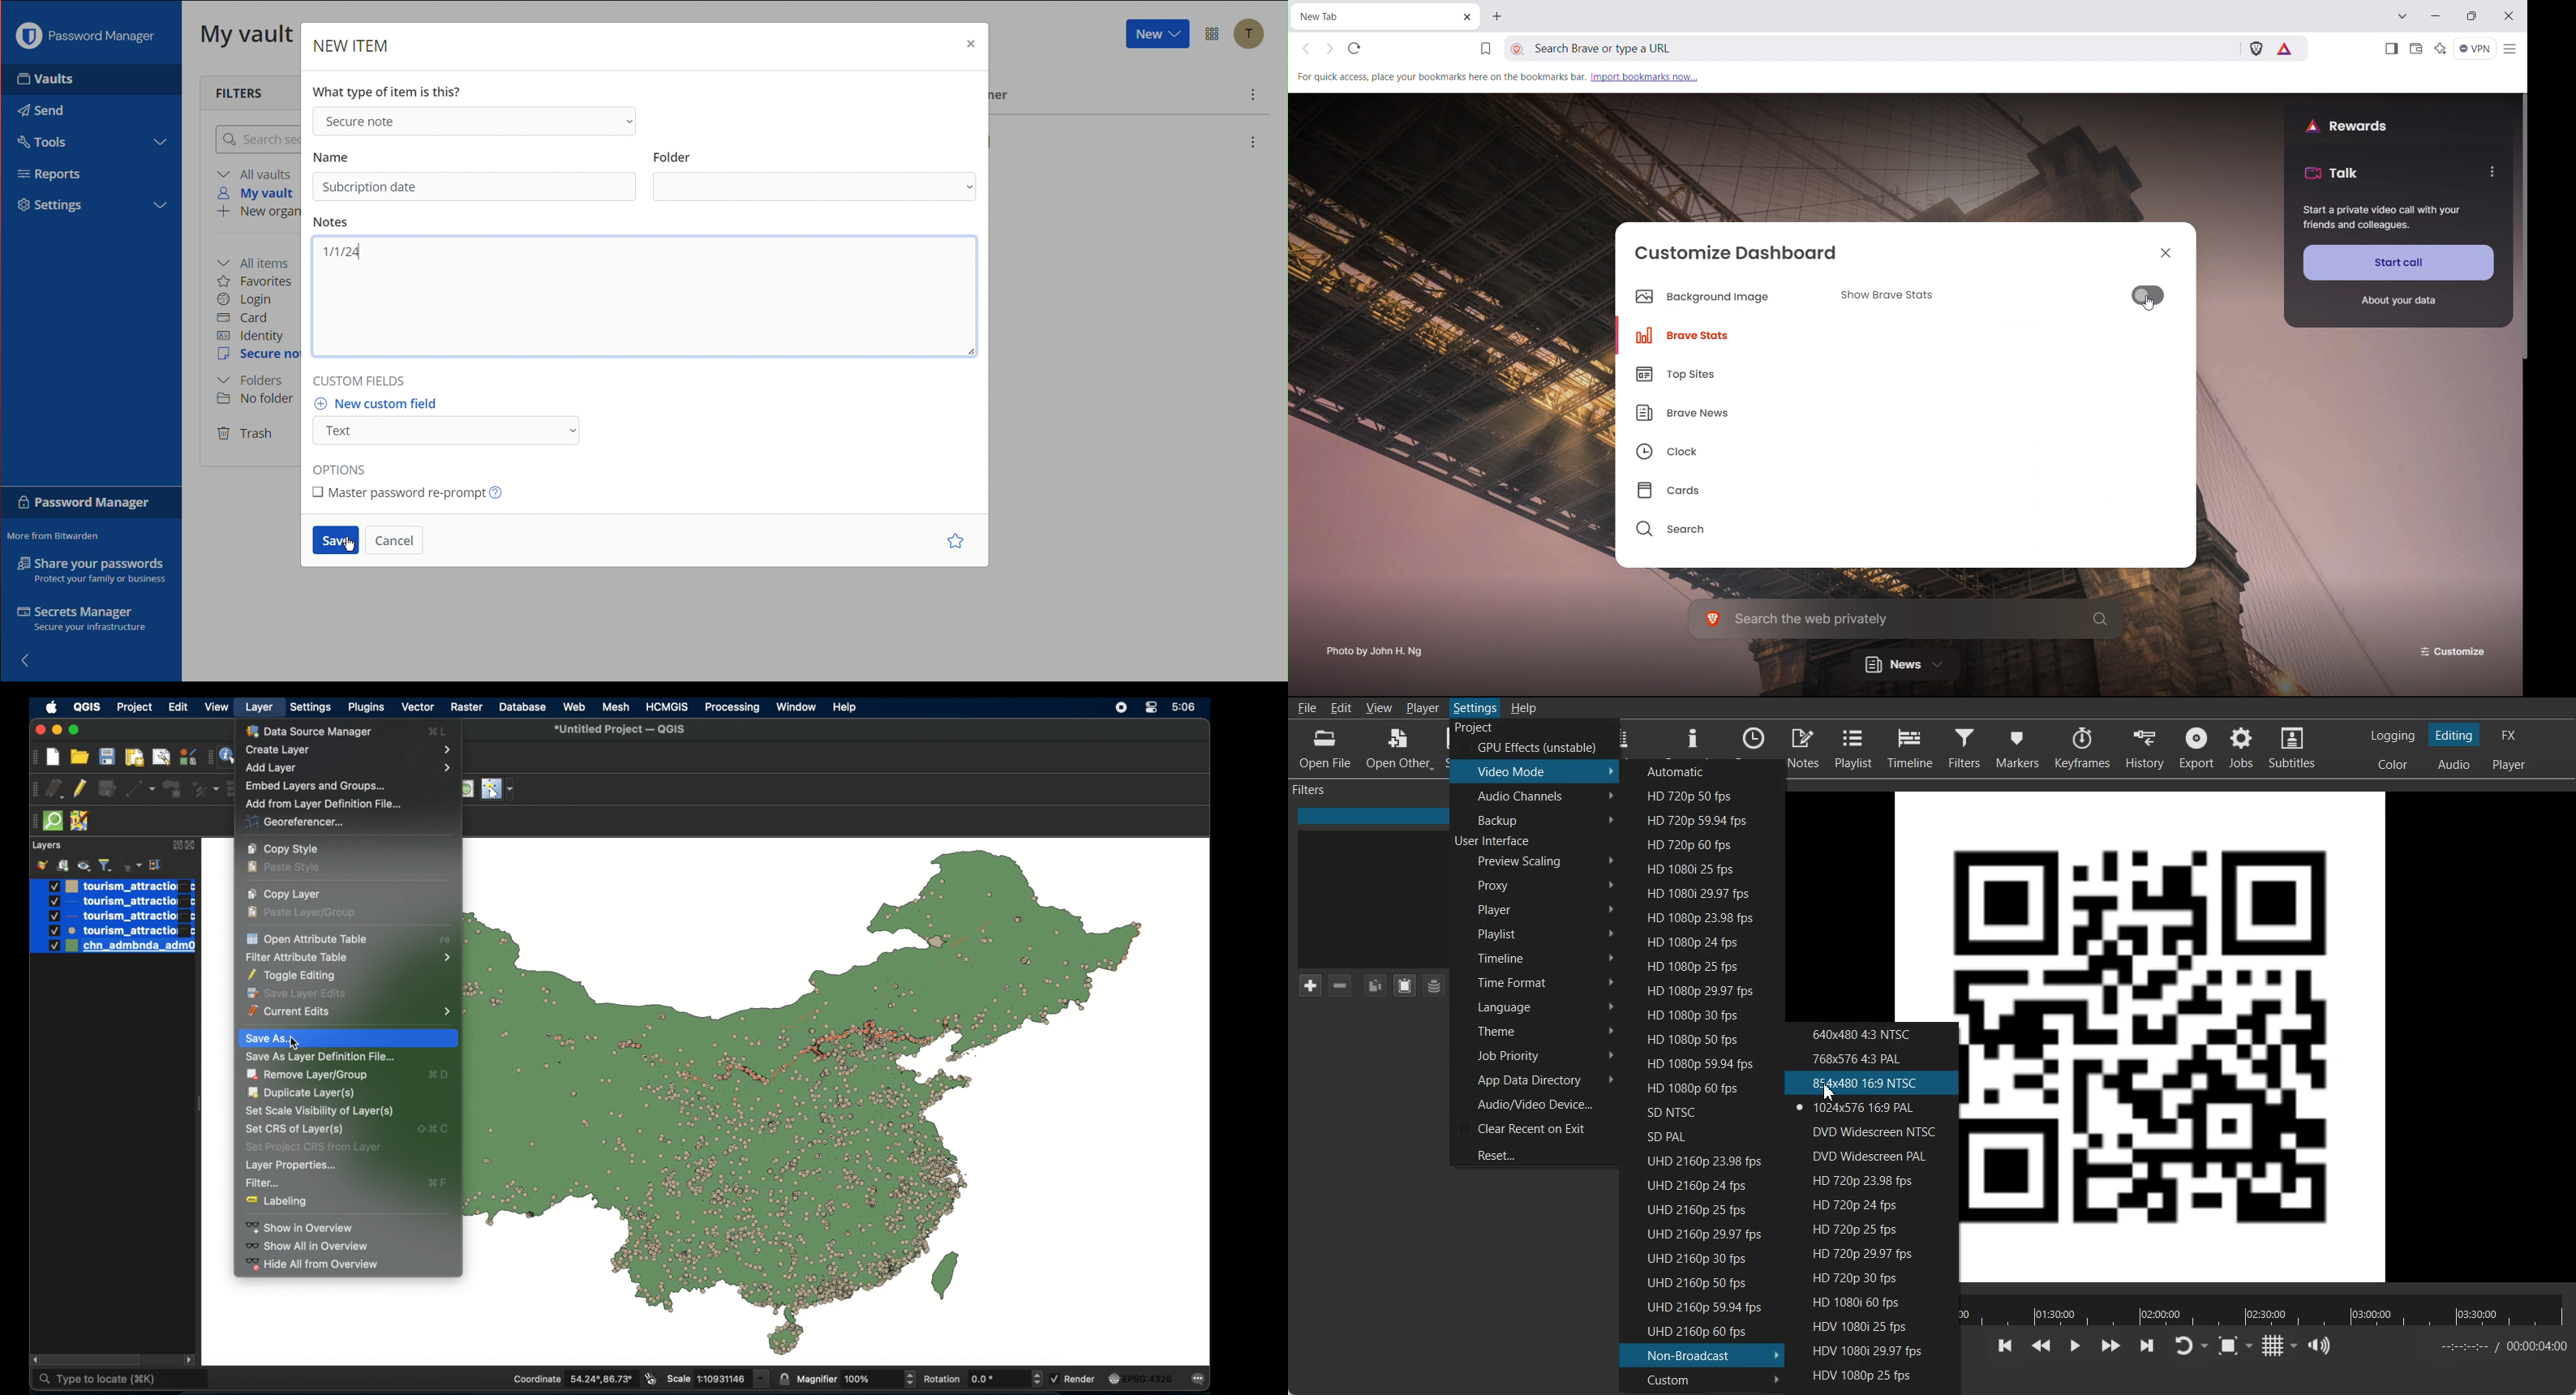  I want to click on Player, so click(1535, 909).